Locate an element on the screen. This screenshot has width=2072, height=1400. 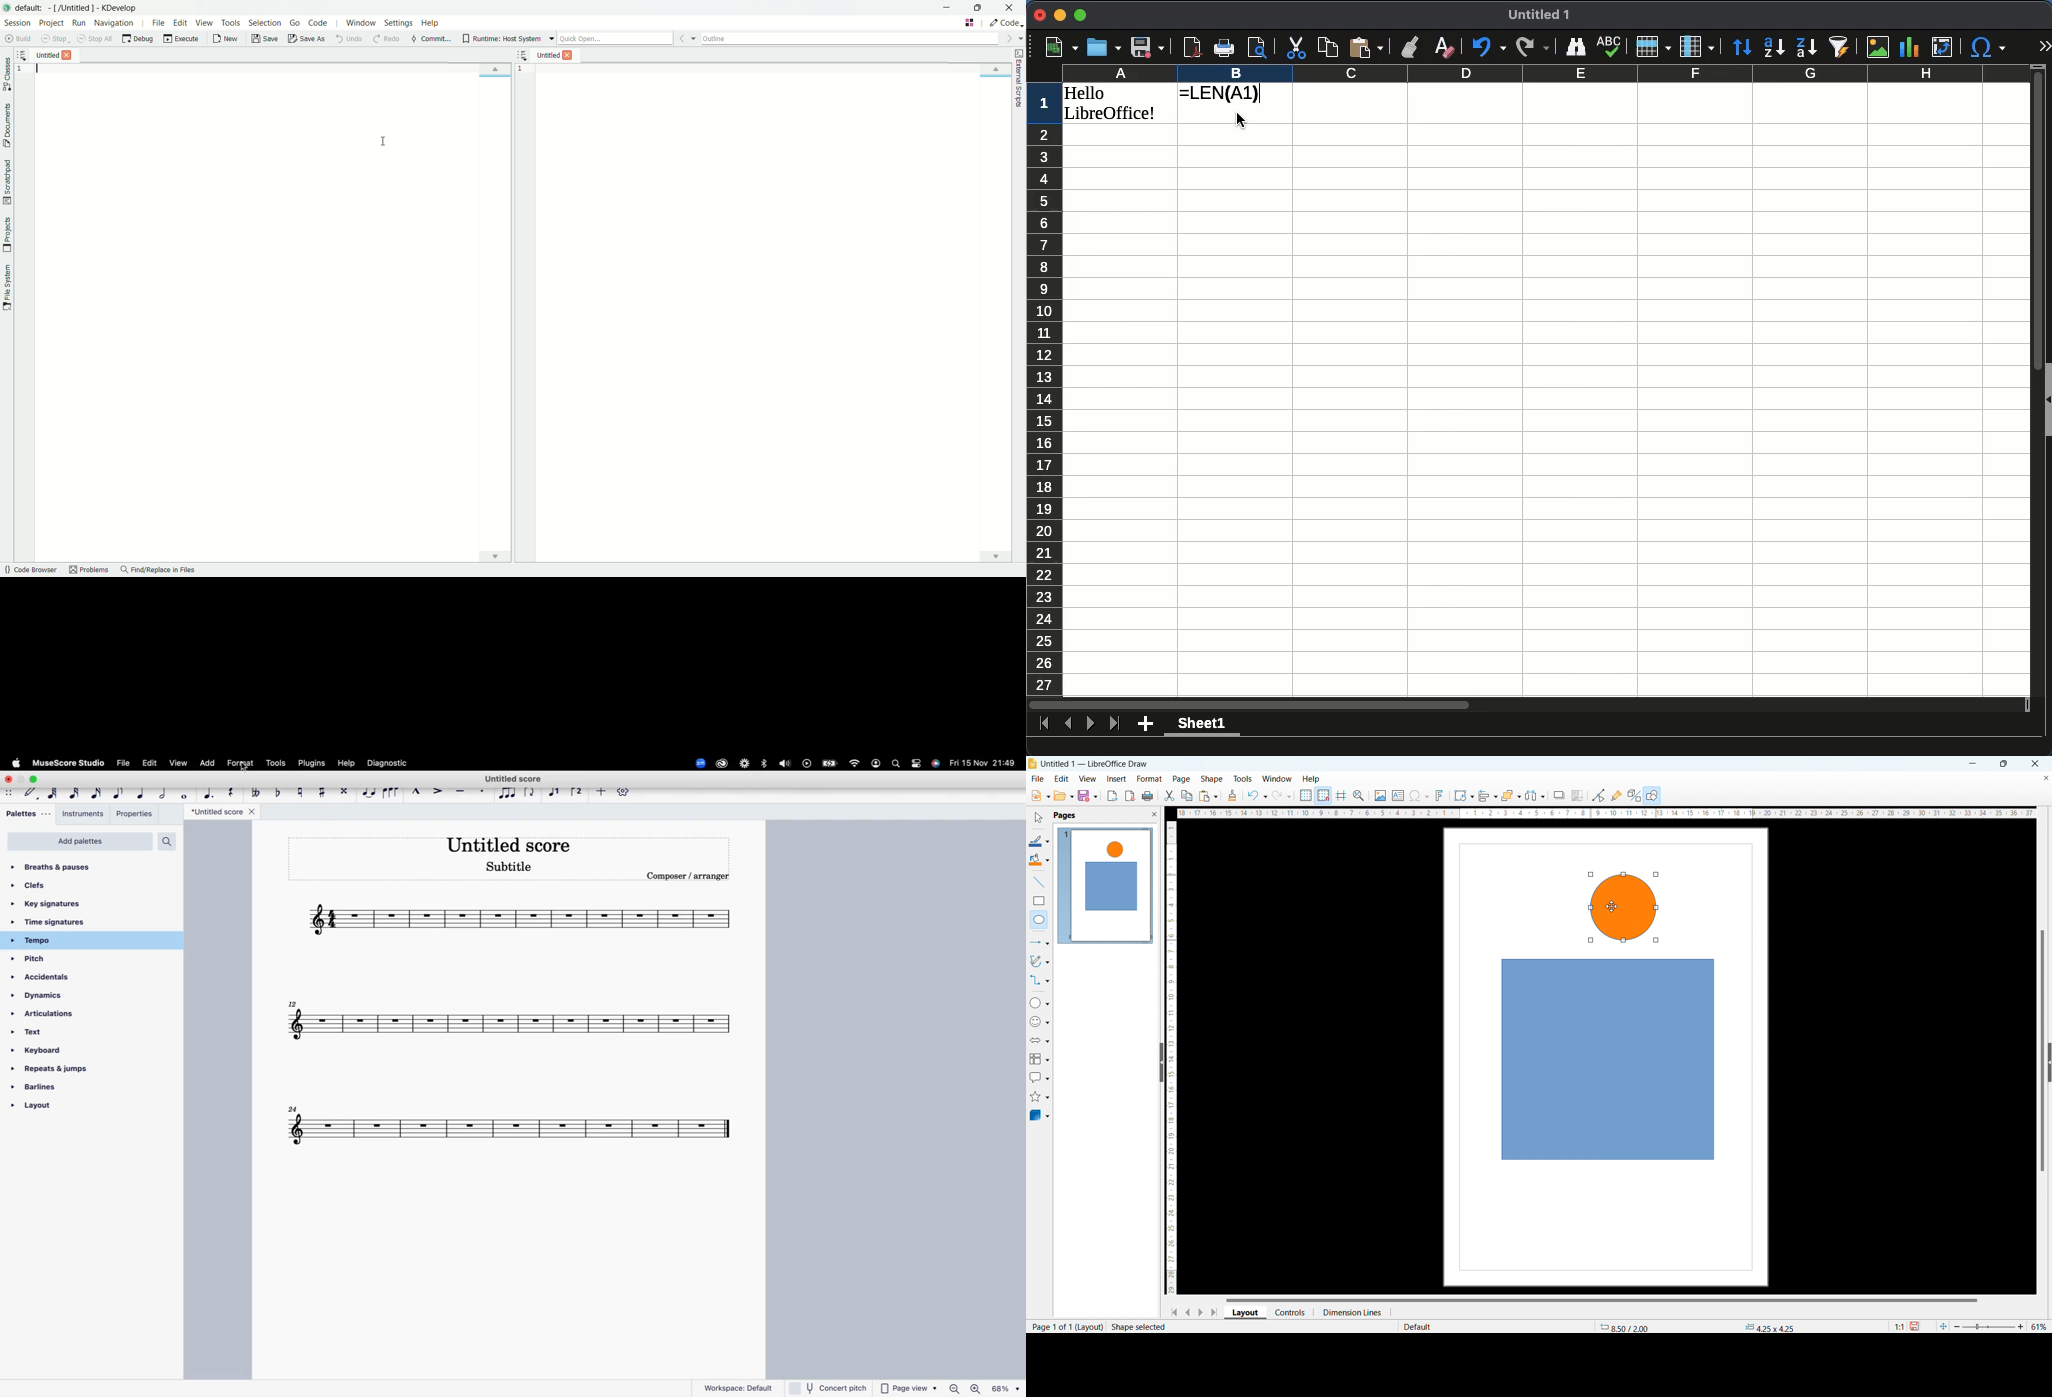
musescore studio is located at coordinates (68, 763).